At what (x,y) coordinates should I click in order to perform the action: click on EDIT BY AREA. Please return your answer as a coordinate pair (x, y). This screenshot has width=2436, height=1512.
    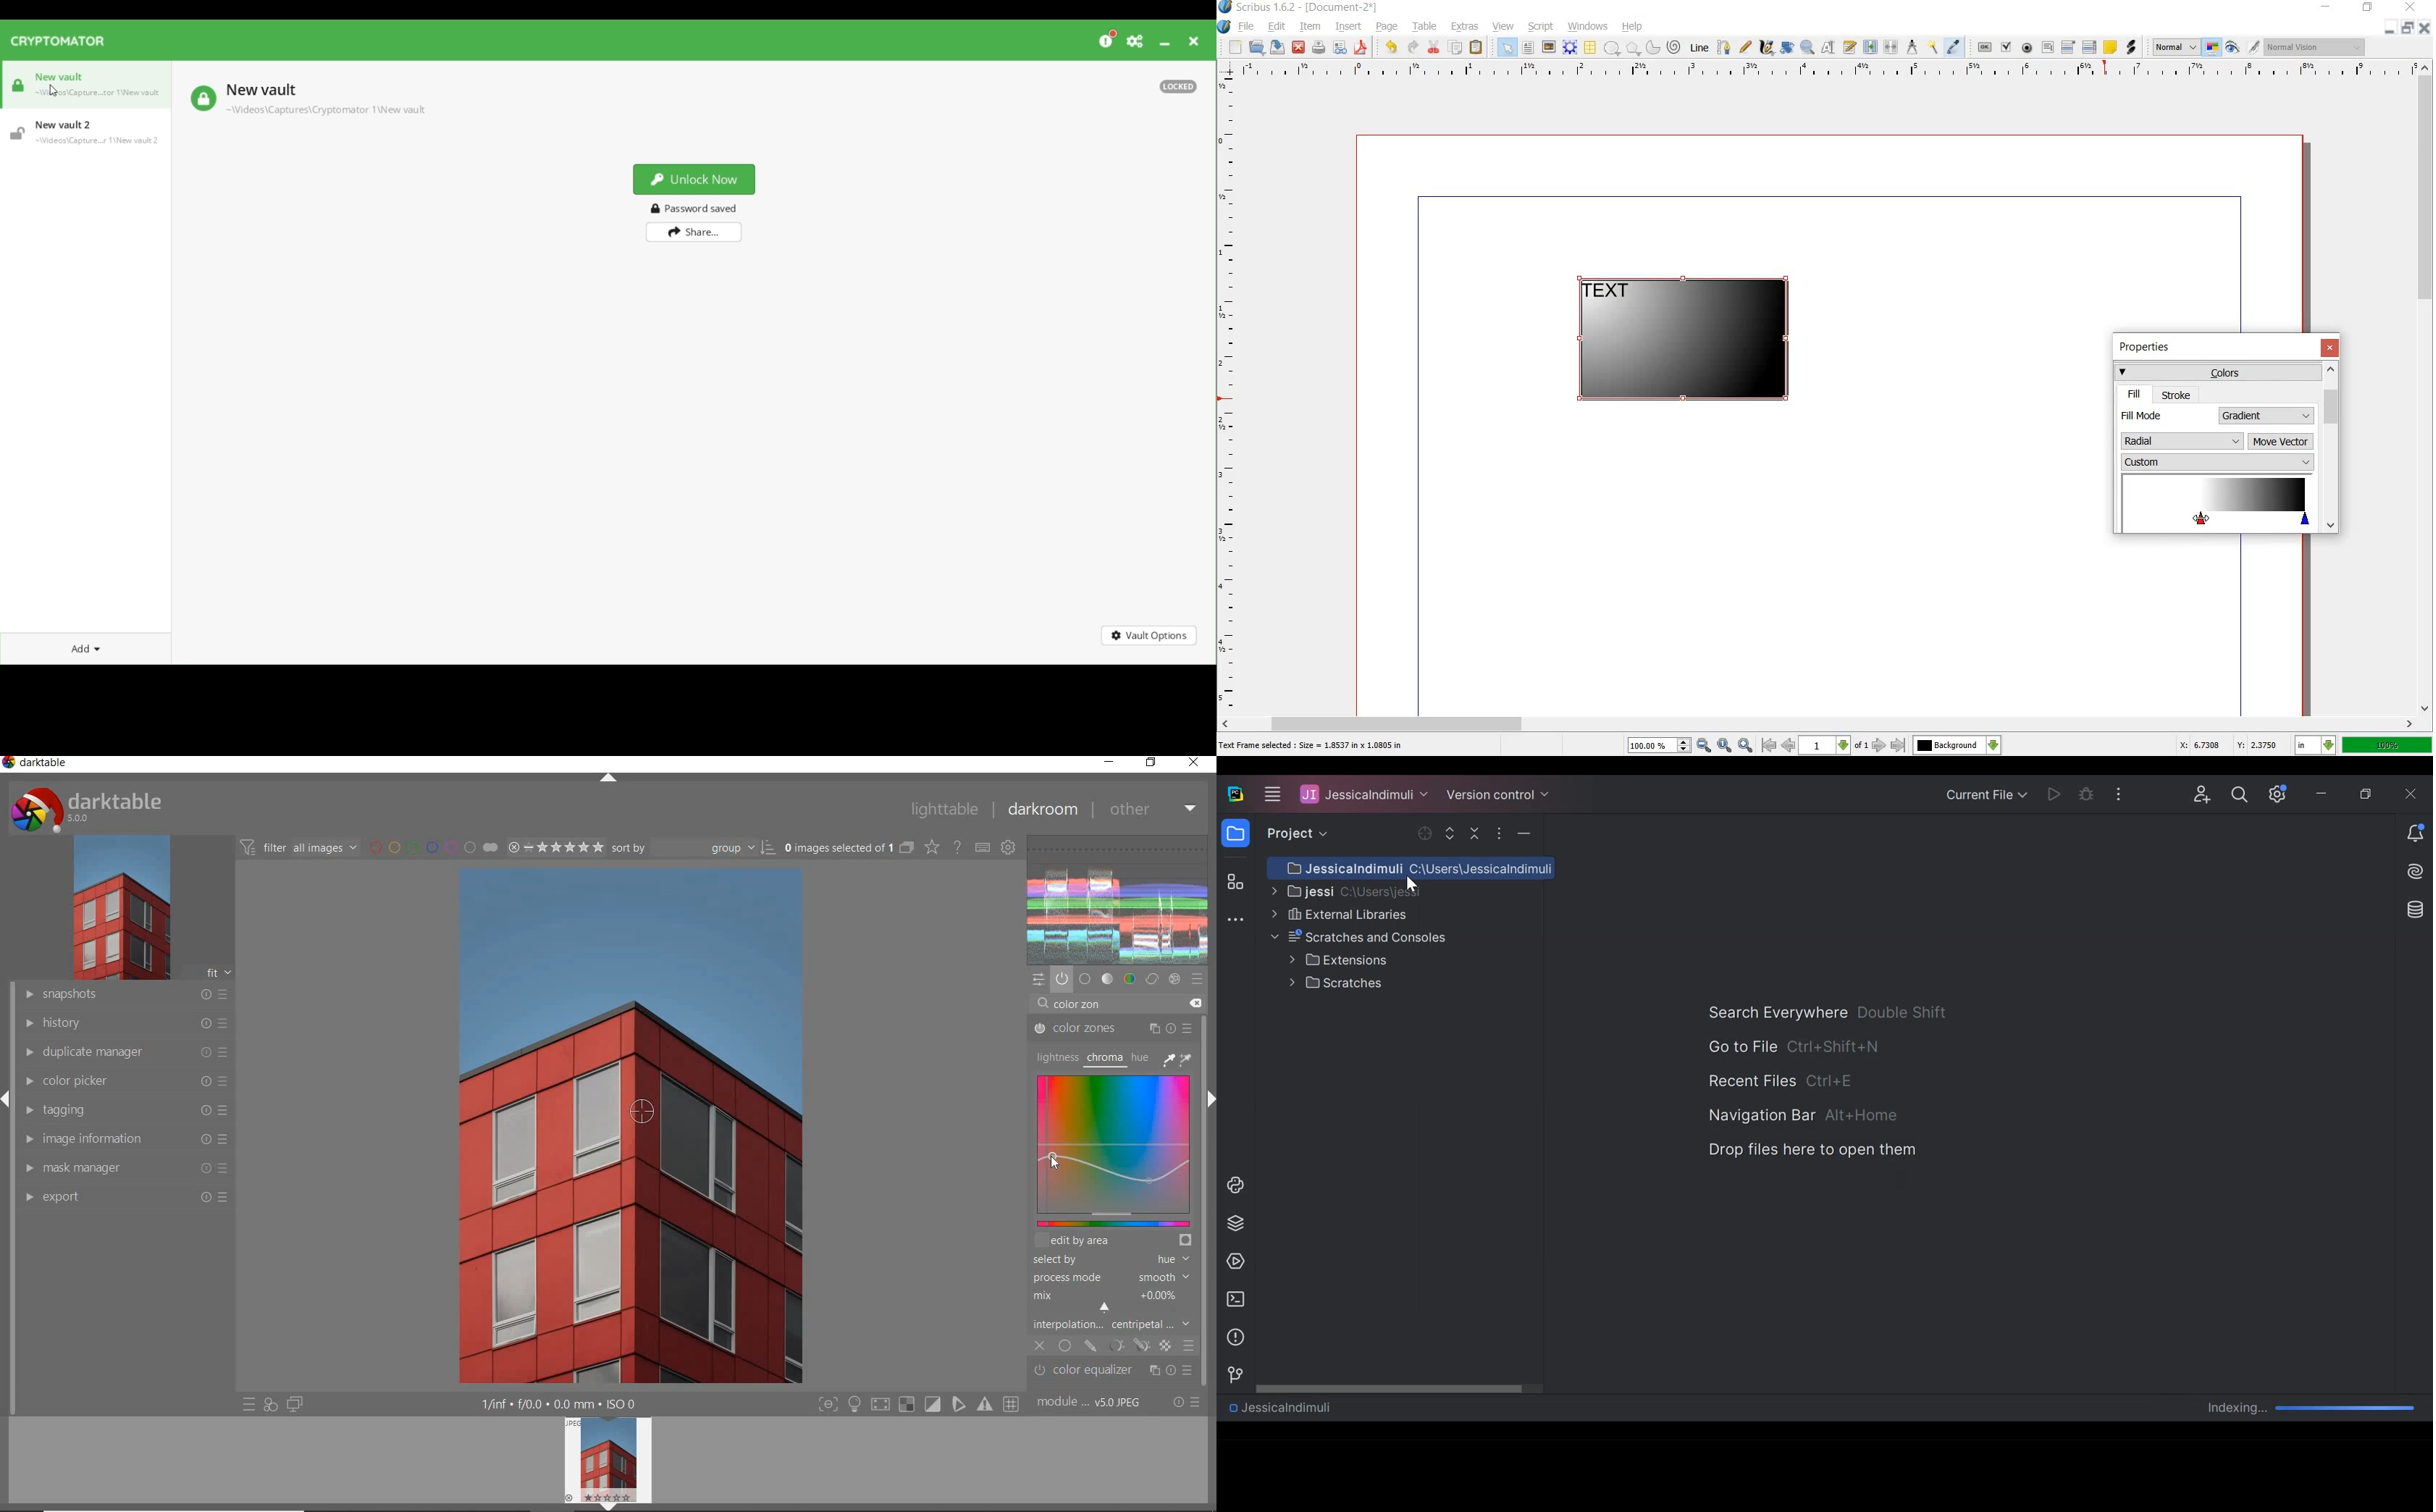
    Looking at the image, I should click on (1113, 1241).